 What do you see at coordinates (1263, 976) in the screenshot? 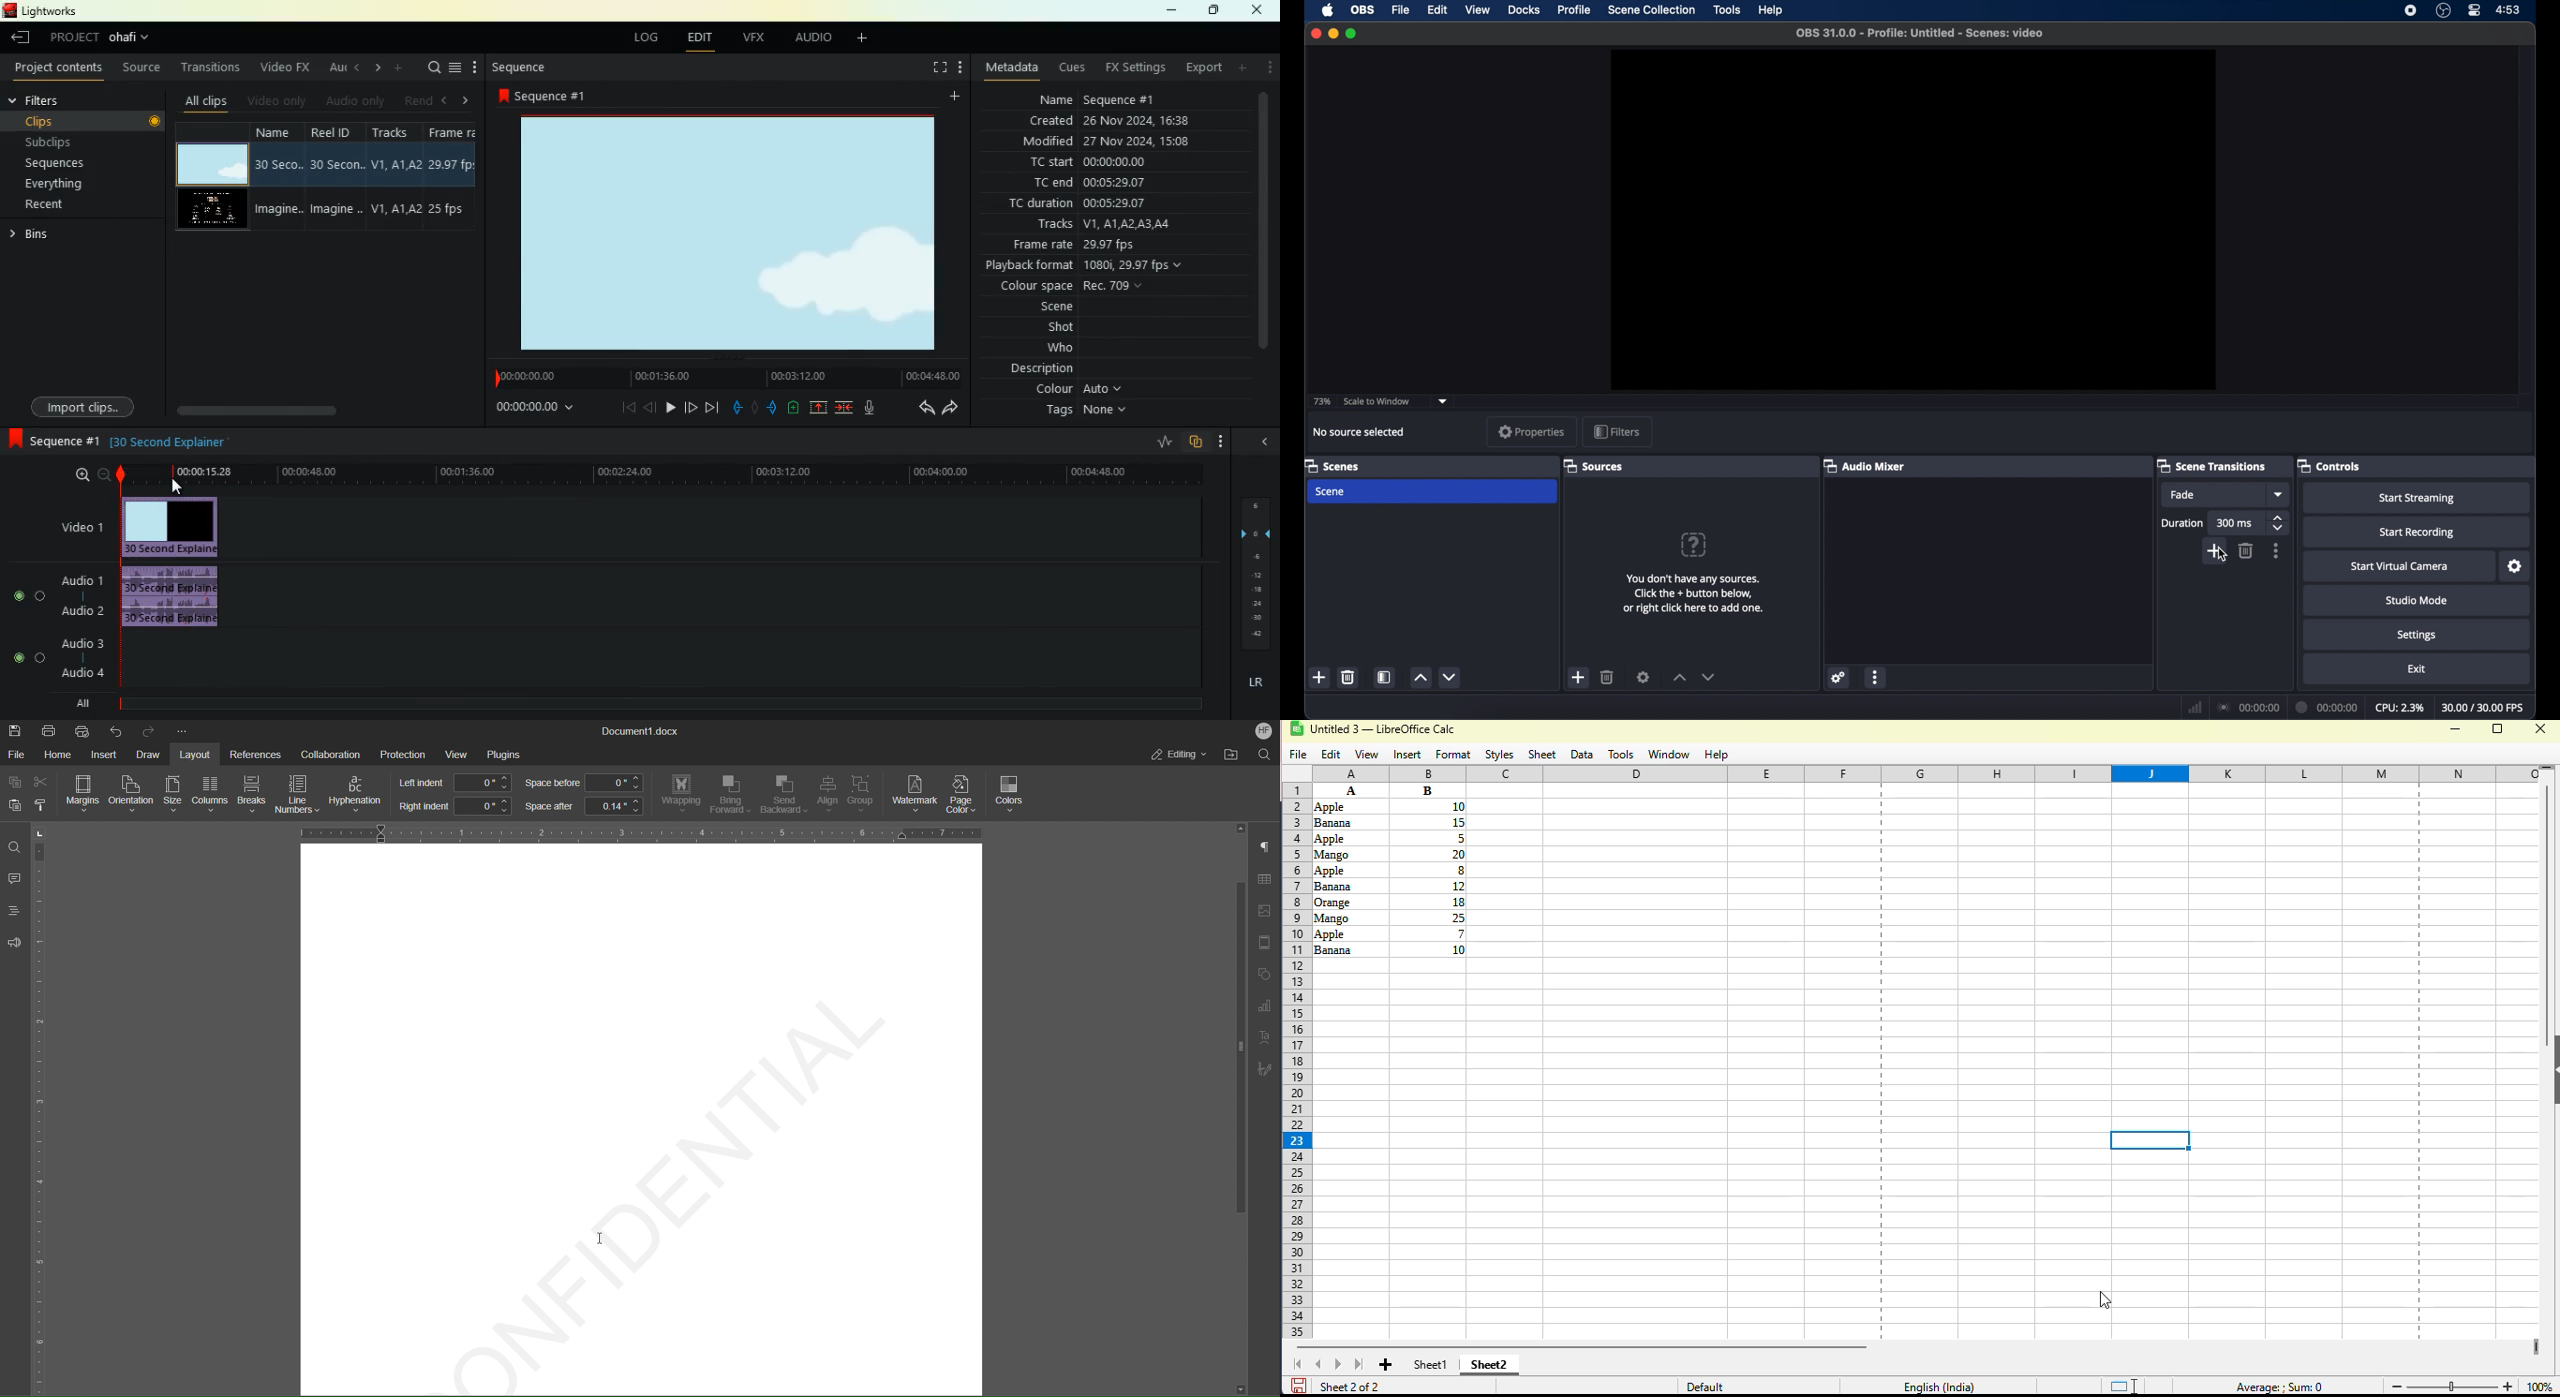
I see `Shape Menu` at bounding box center [1263, 976].